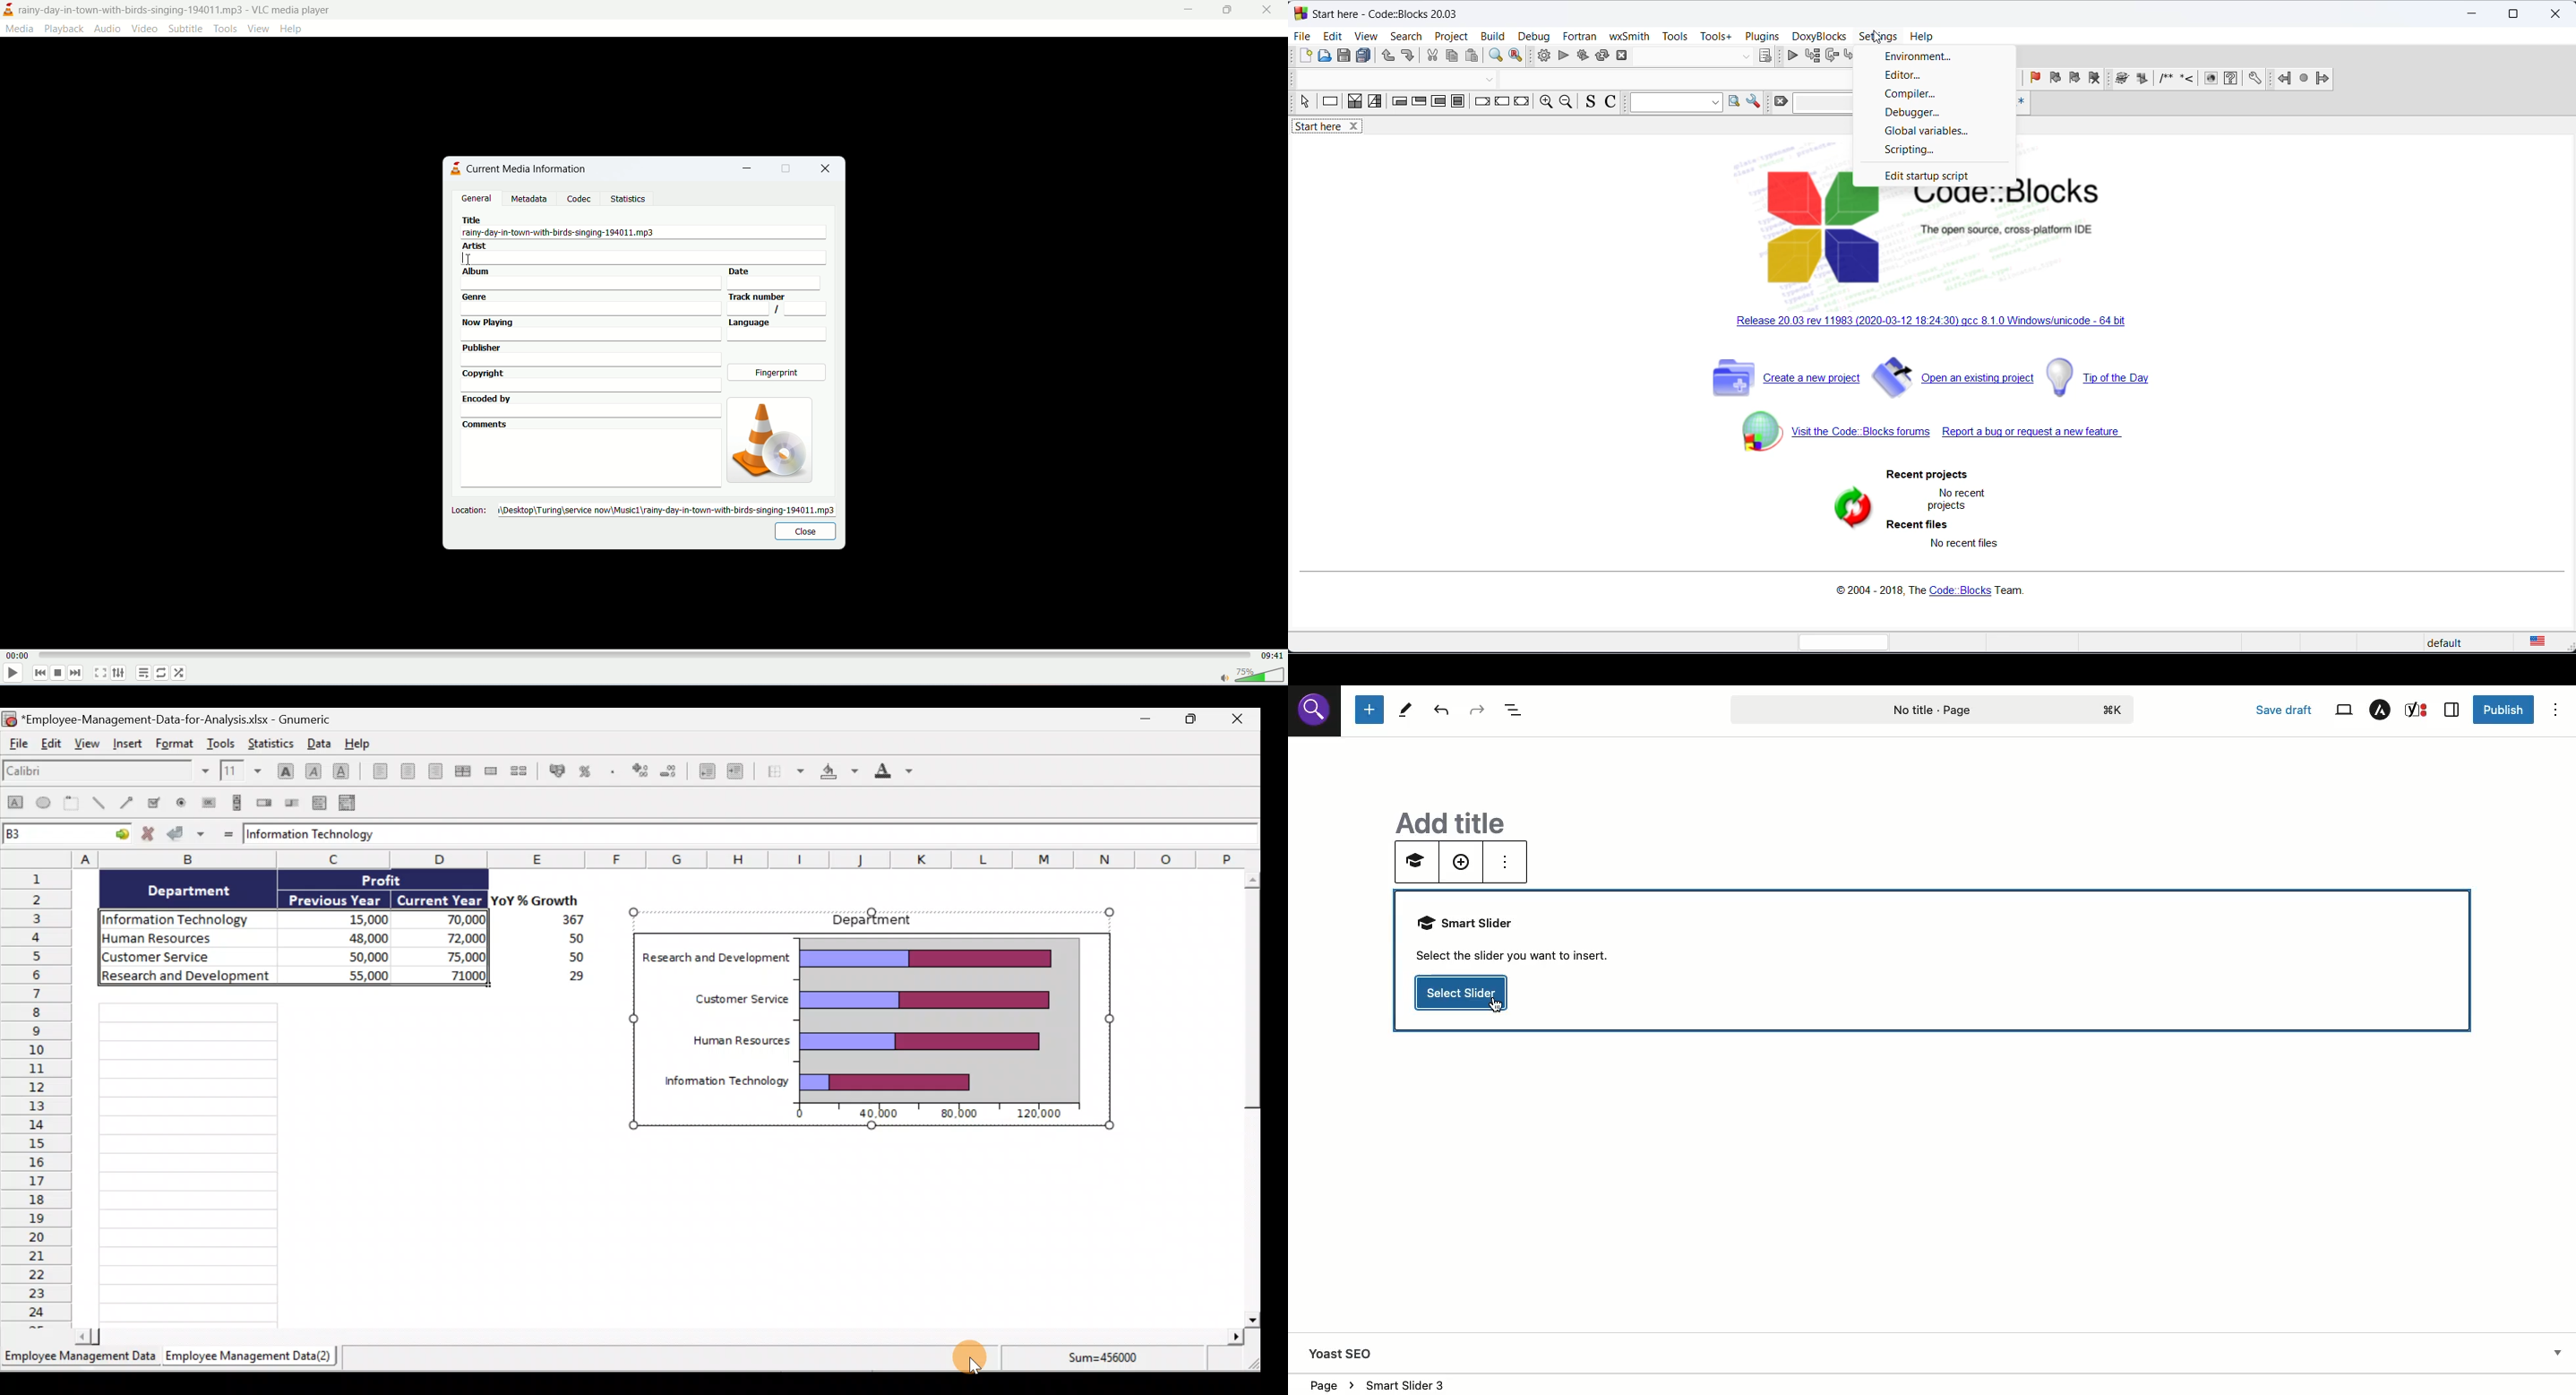  What do you see at coordinates (529, 900) in the screenshot?
I see `YoY % Growth` at bounding box center [529, 900].